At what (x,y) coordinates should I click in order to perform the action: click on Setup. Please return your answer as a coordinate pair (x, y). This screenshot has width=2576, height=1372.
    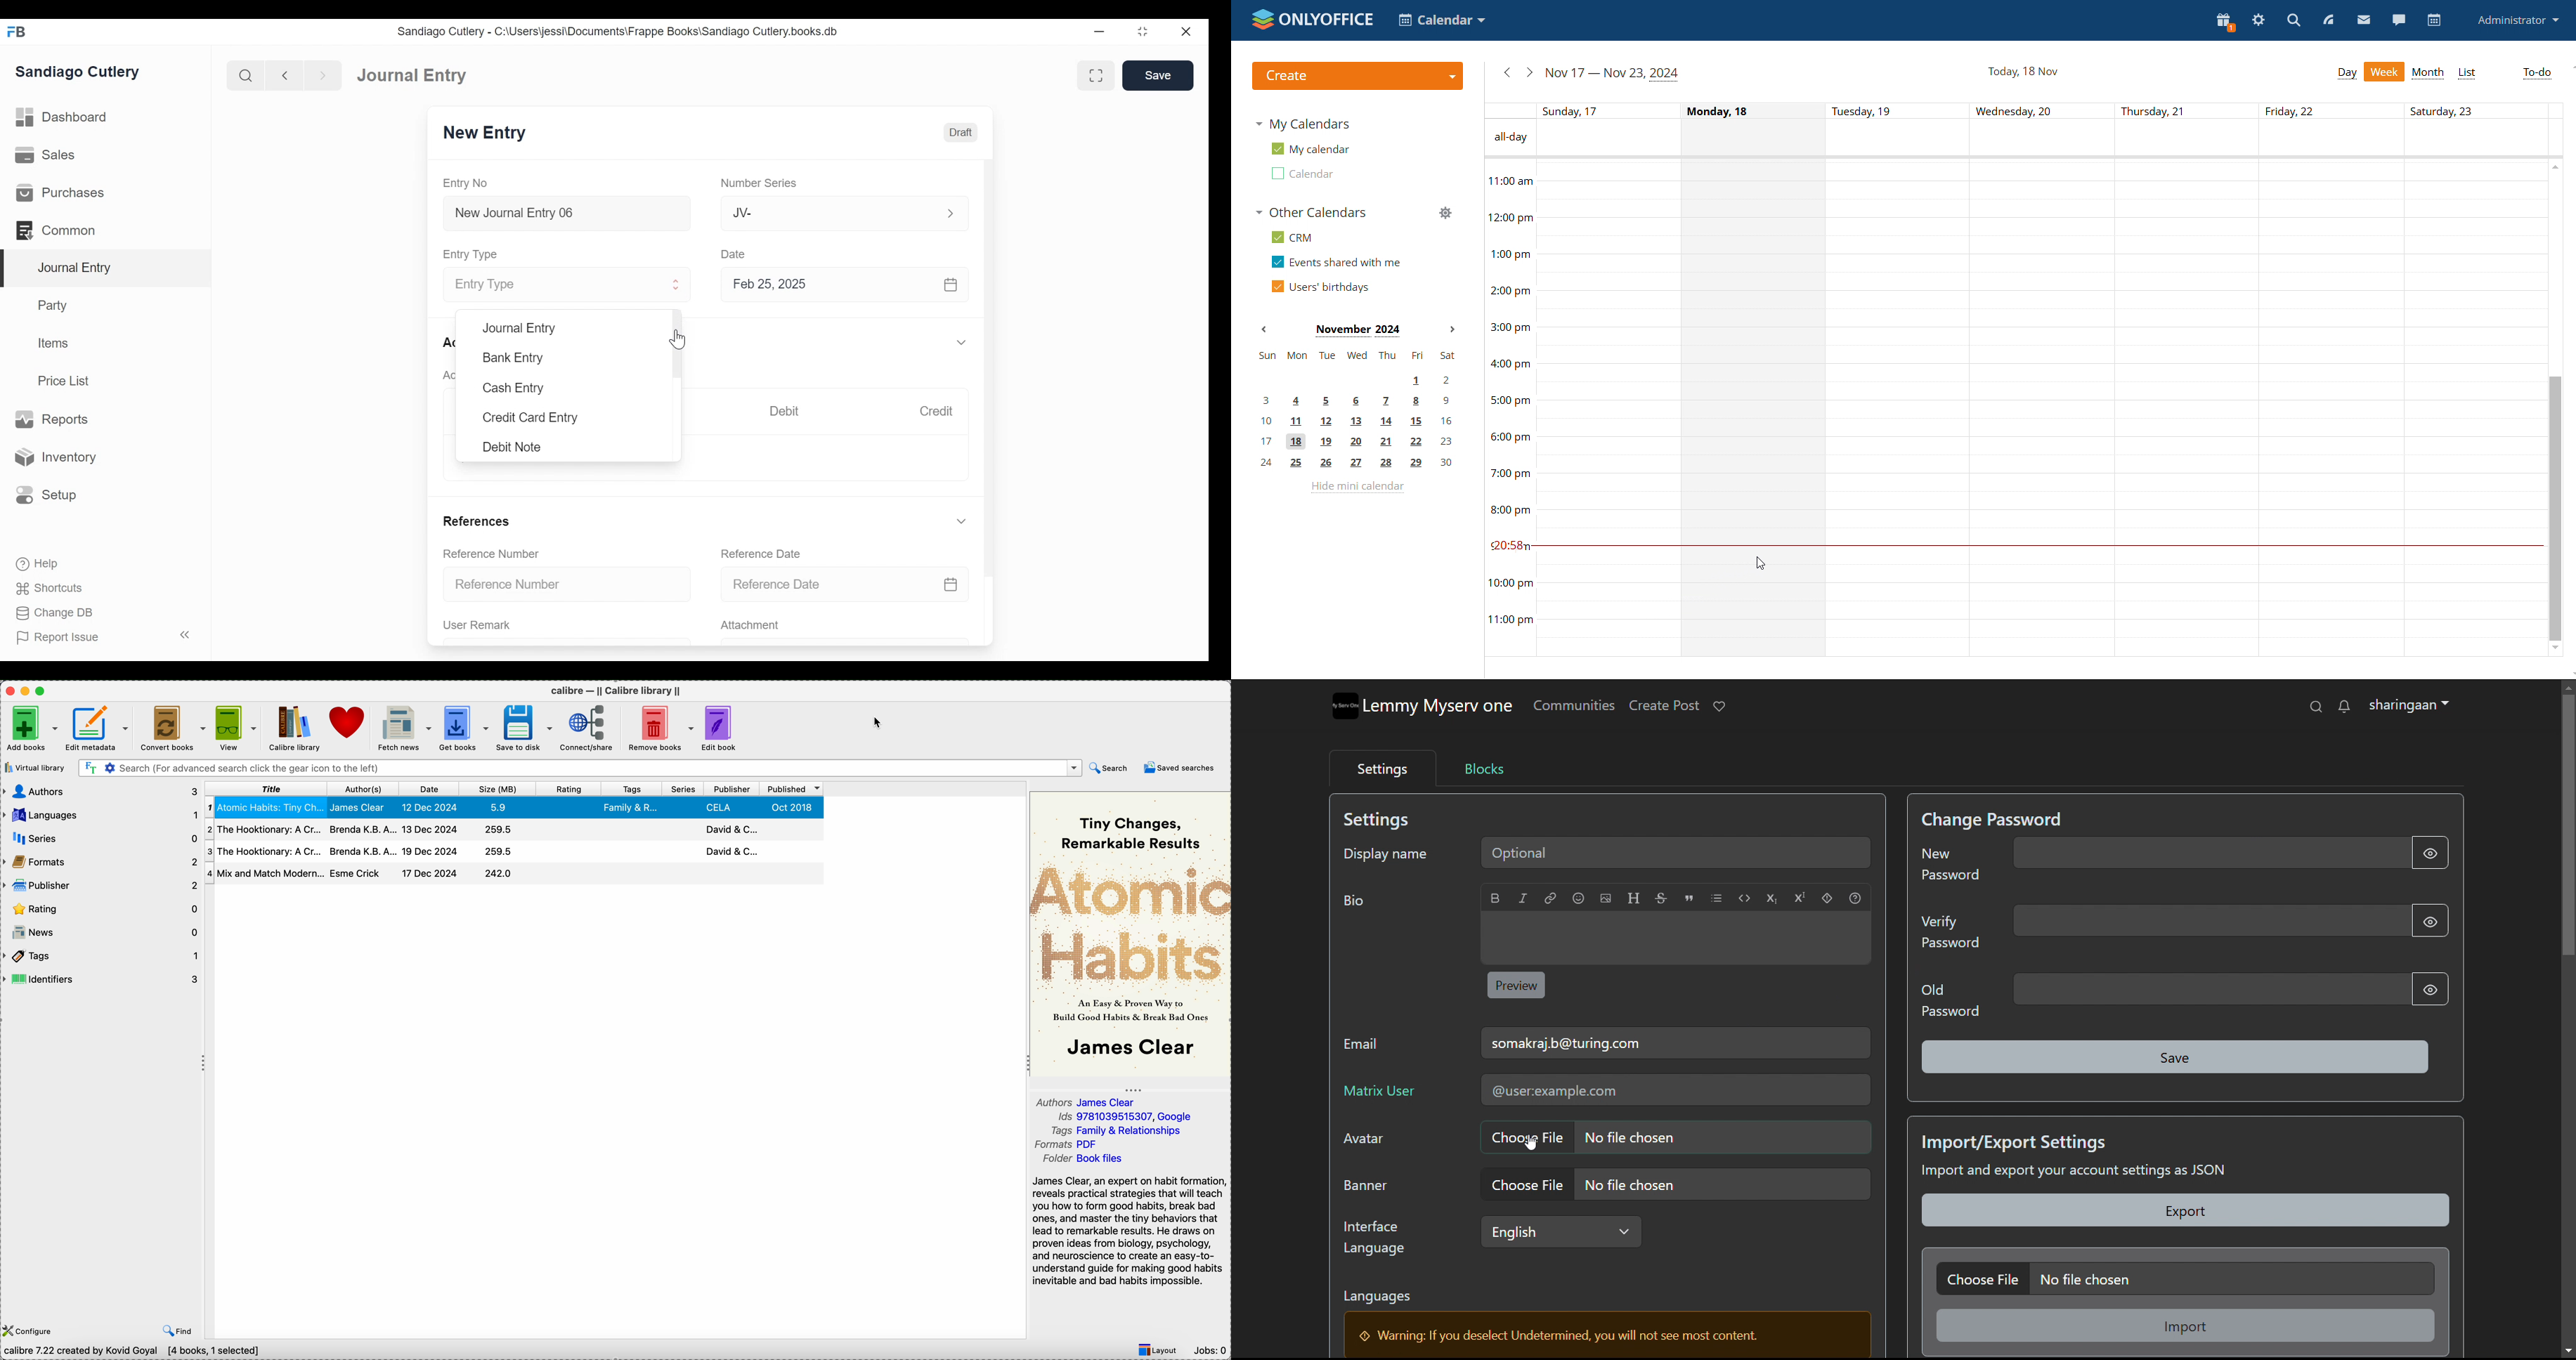
    Looking at the image, I should click on (43, 494).